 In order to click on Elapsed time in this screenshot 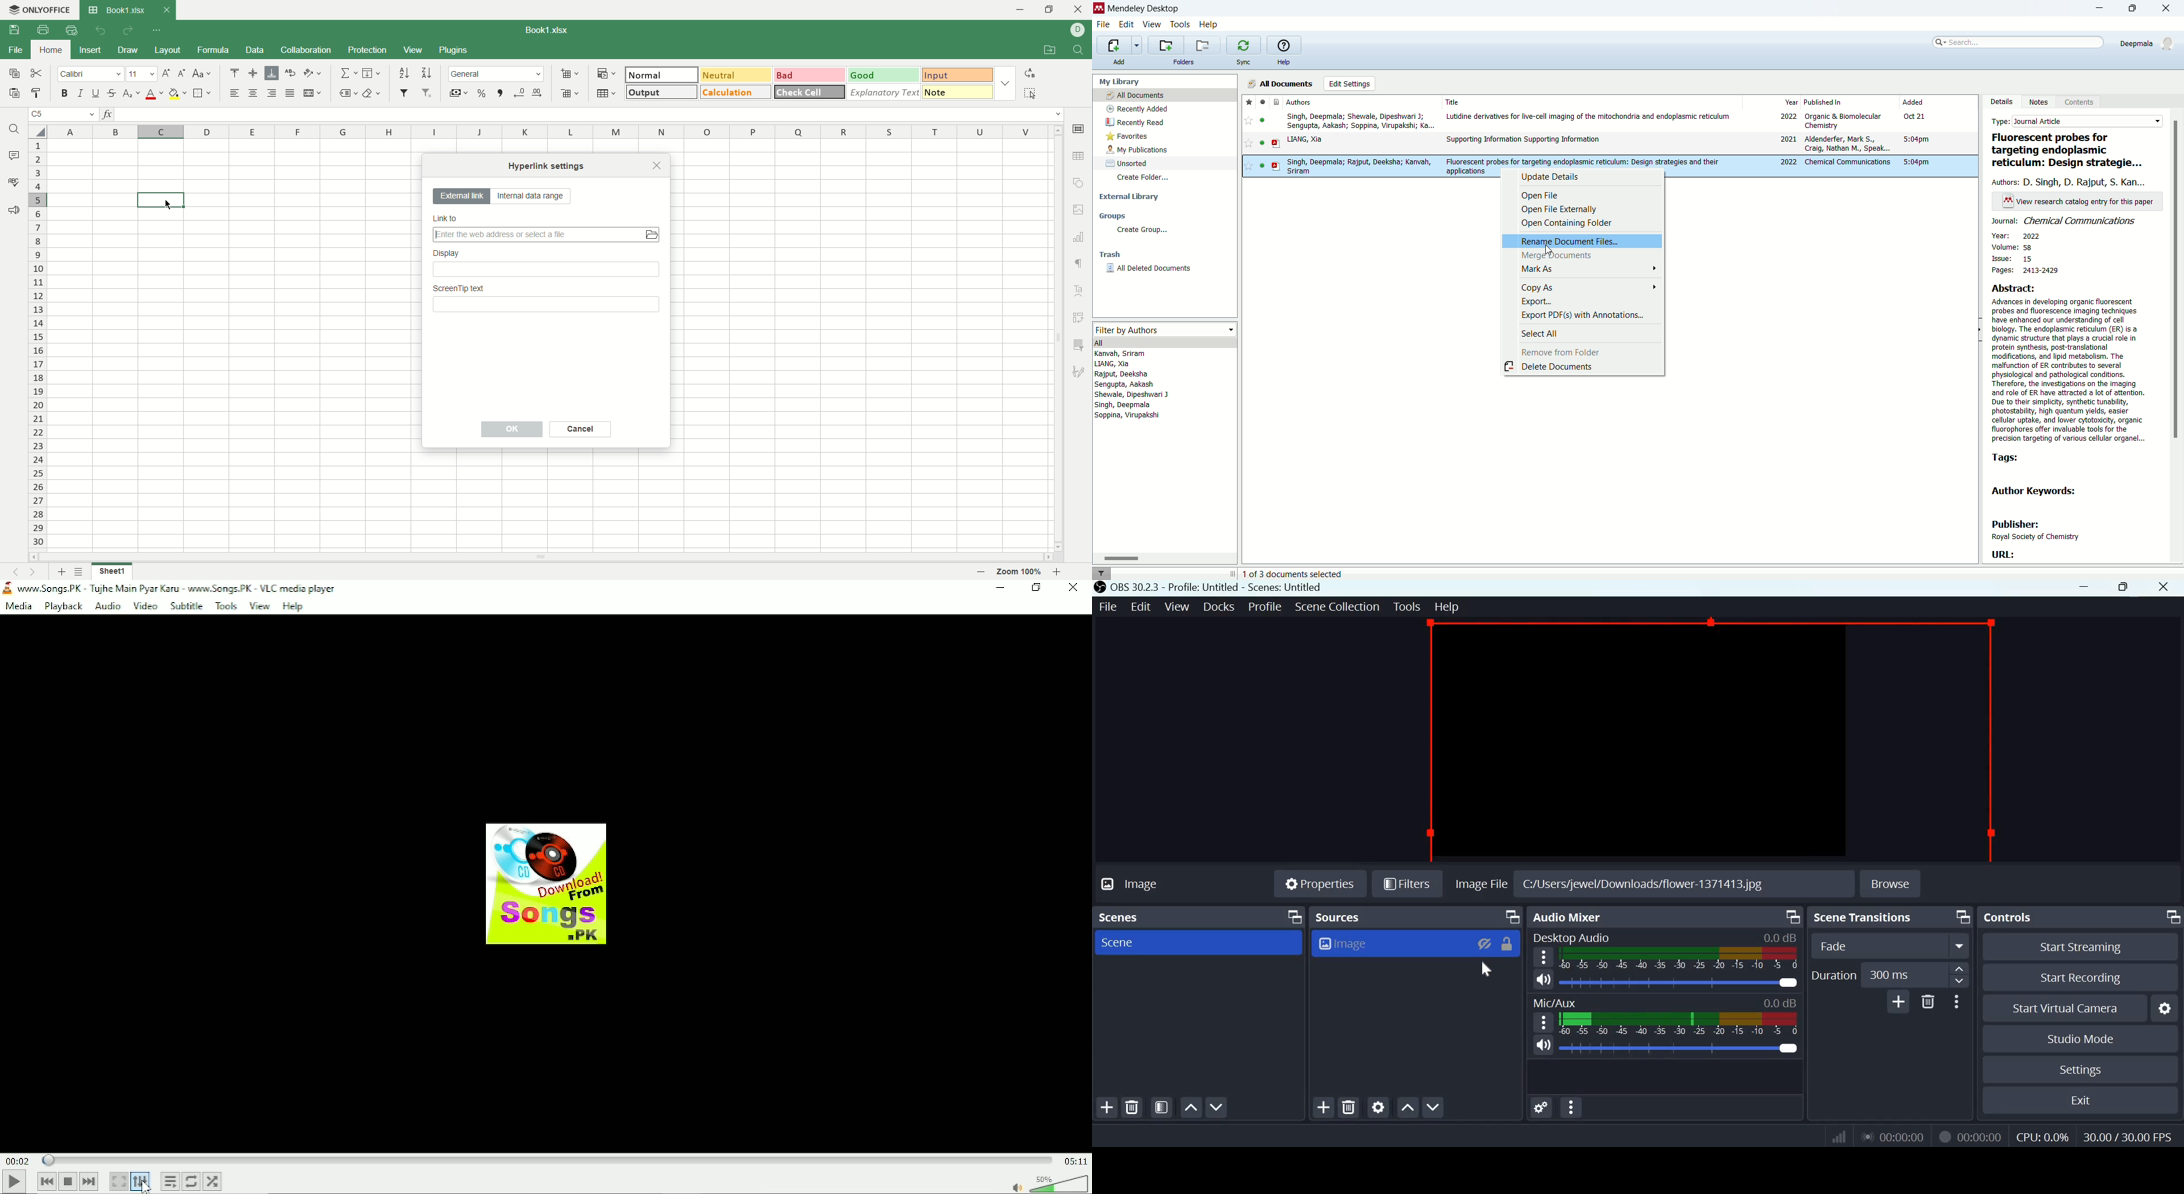, I will do `click(19, 1160)`.